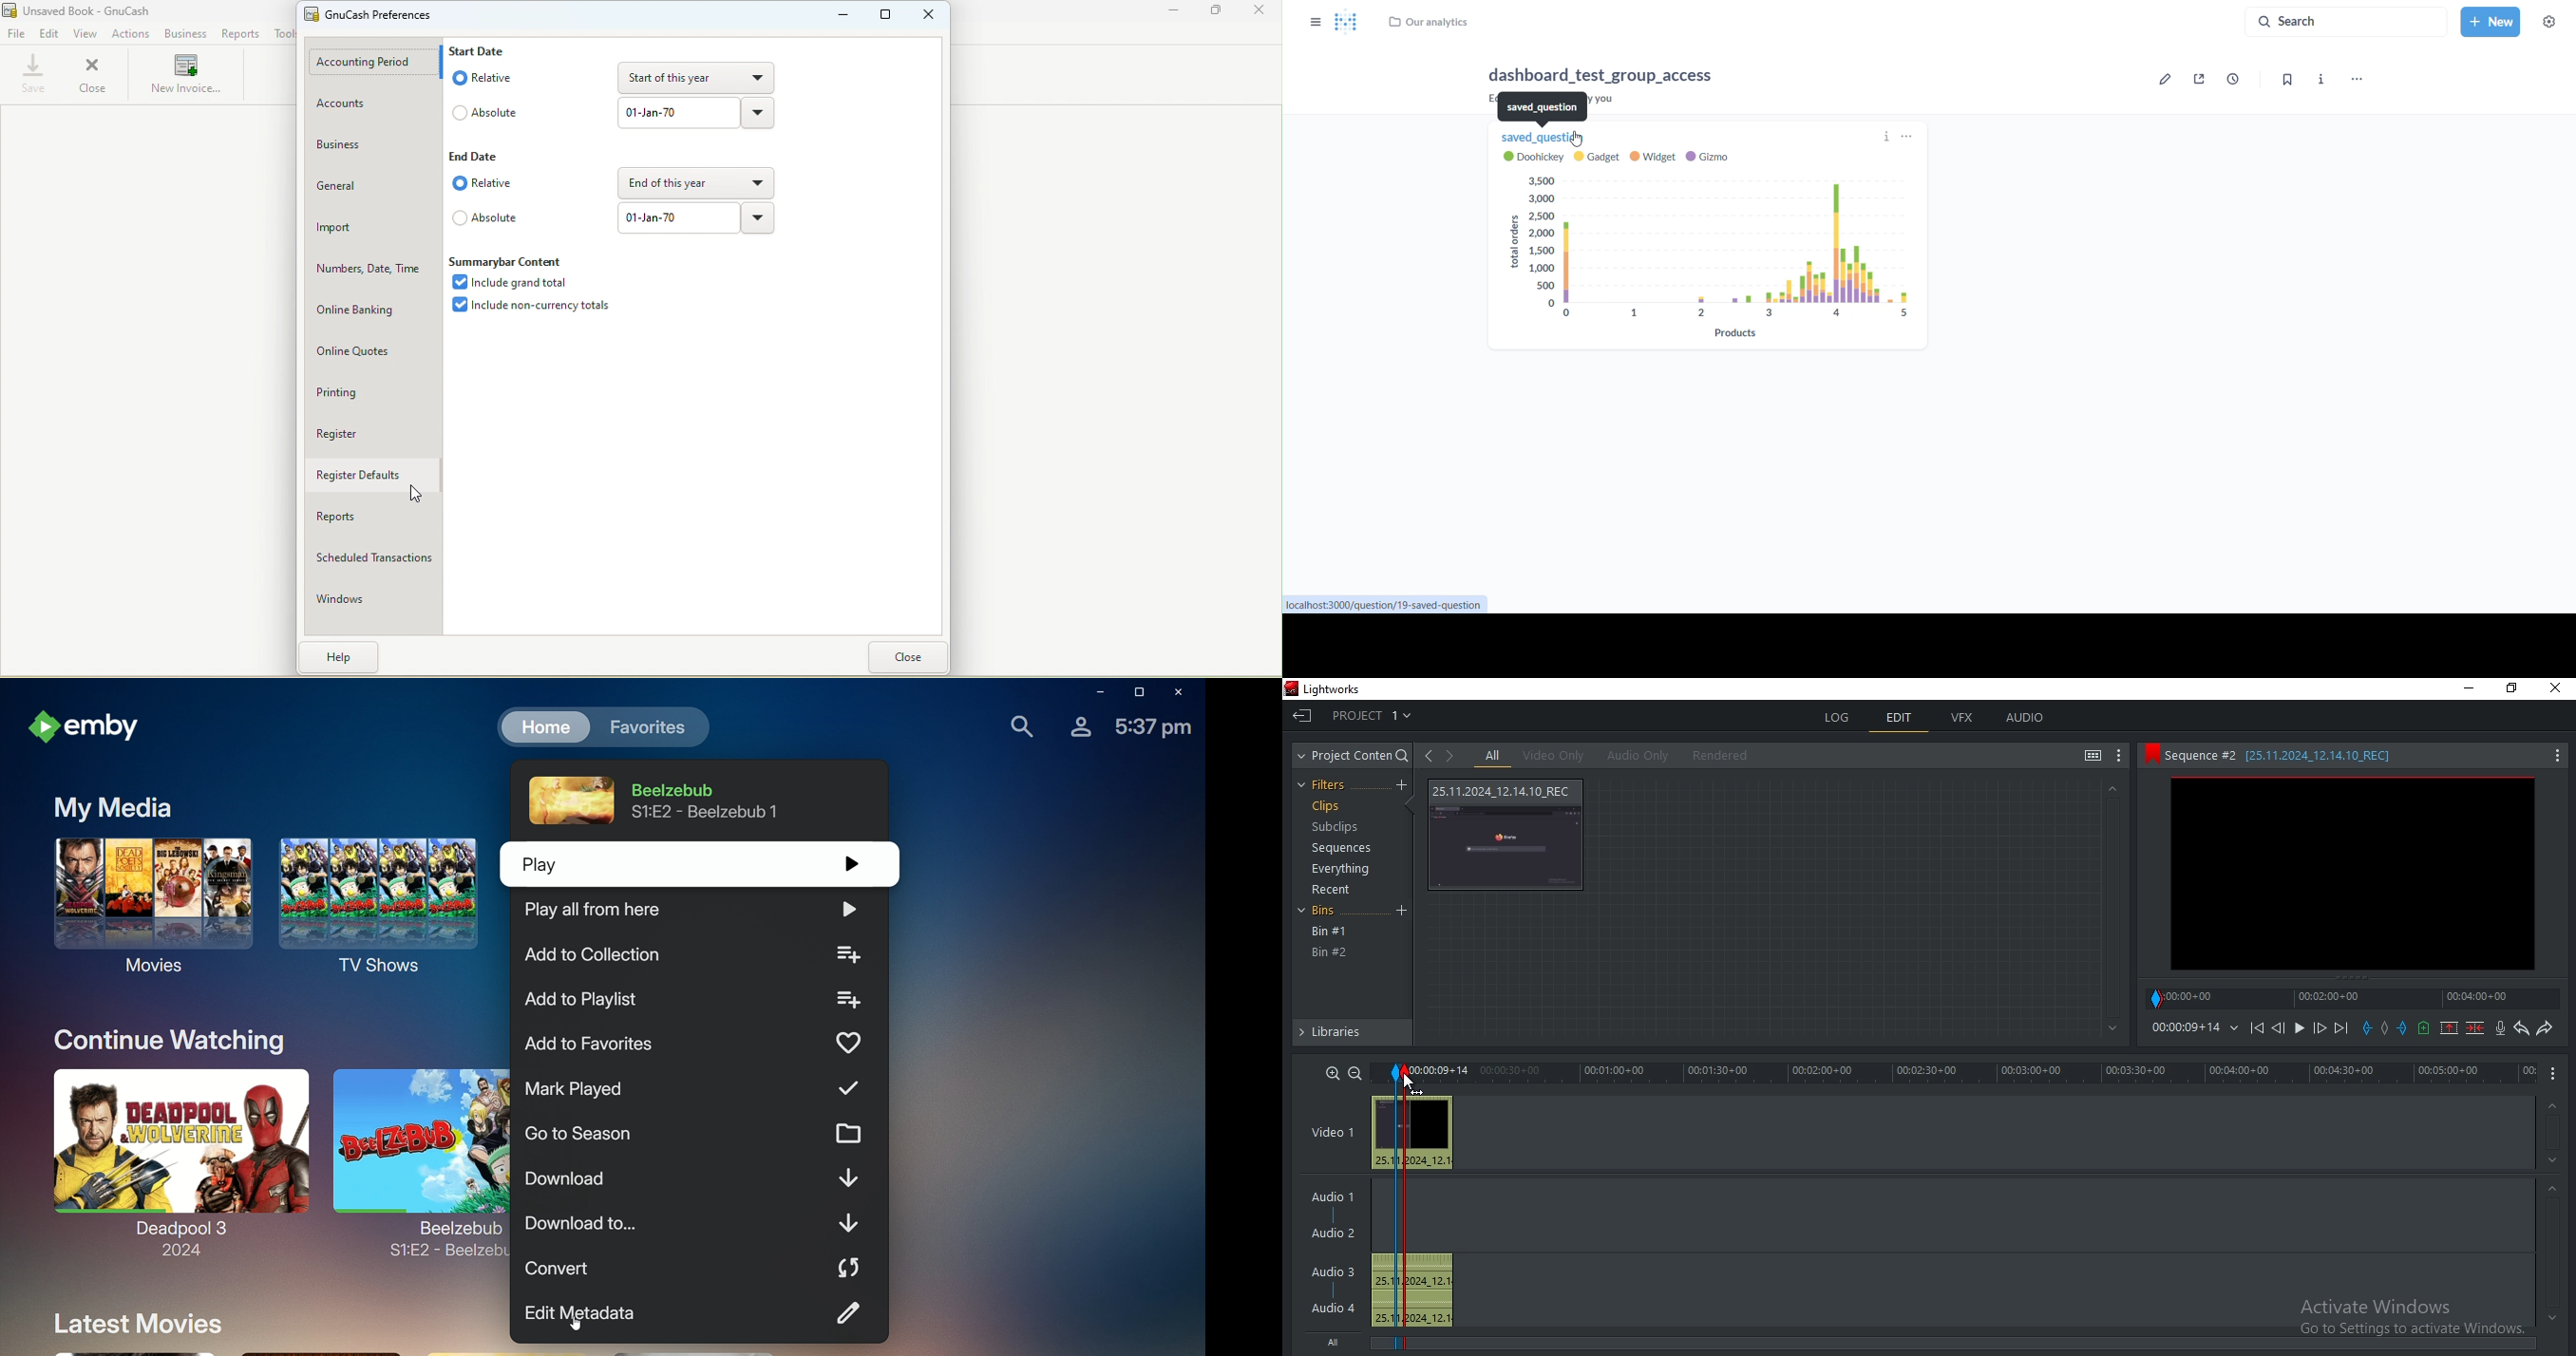  What do you see at coordinates (2516, 691) in the screenshot?
I see `Maximize` at bounding box center [2516, 691].